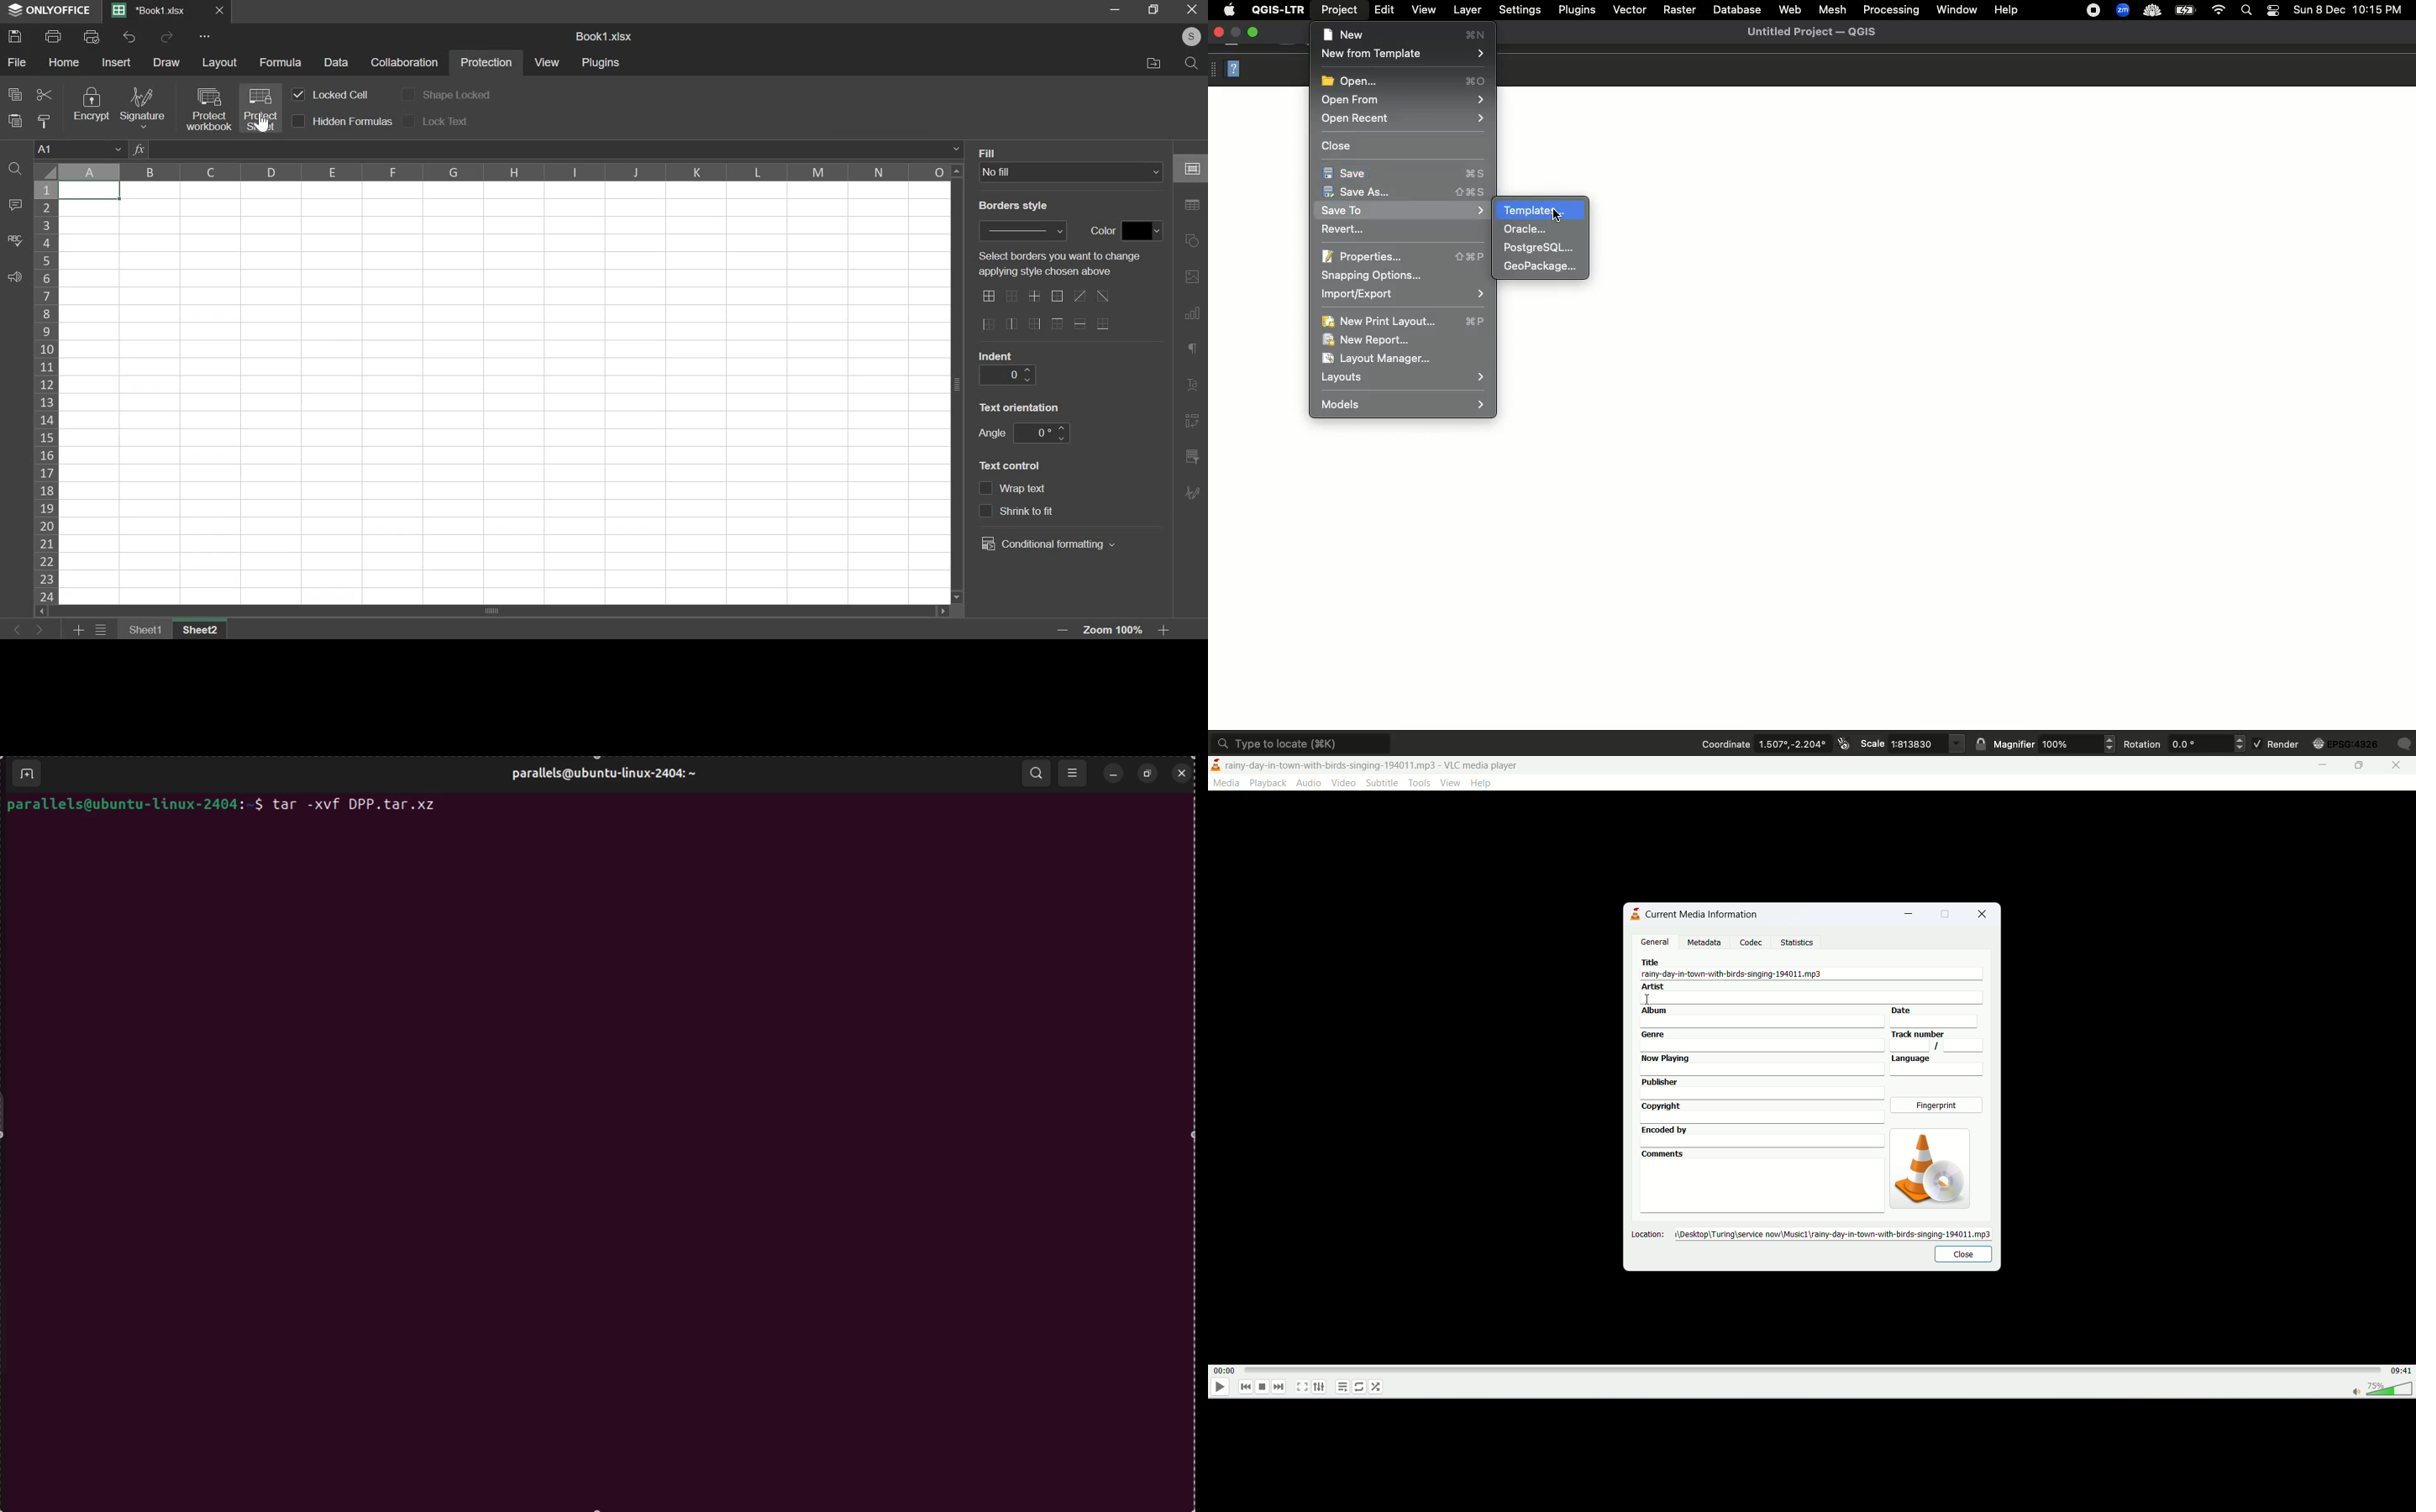 The height and width of the screenshot is (1512, 2436). Describe the element at coordinates (166, 62) in the screenshot. I see `draw` at that location.